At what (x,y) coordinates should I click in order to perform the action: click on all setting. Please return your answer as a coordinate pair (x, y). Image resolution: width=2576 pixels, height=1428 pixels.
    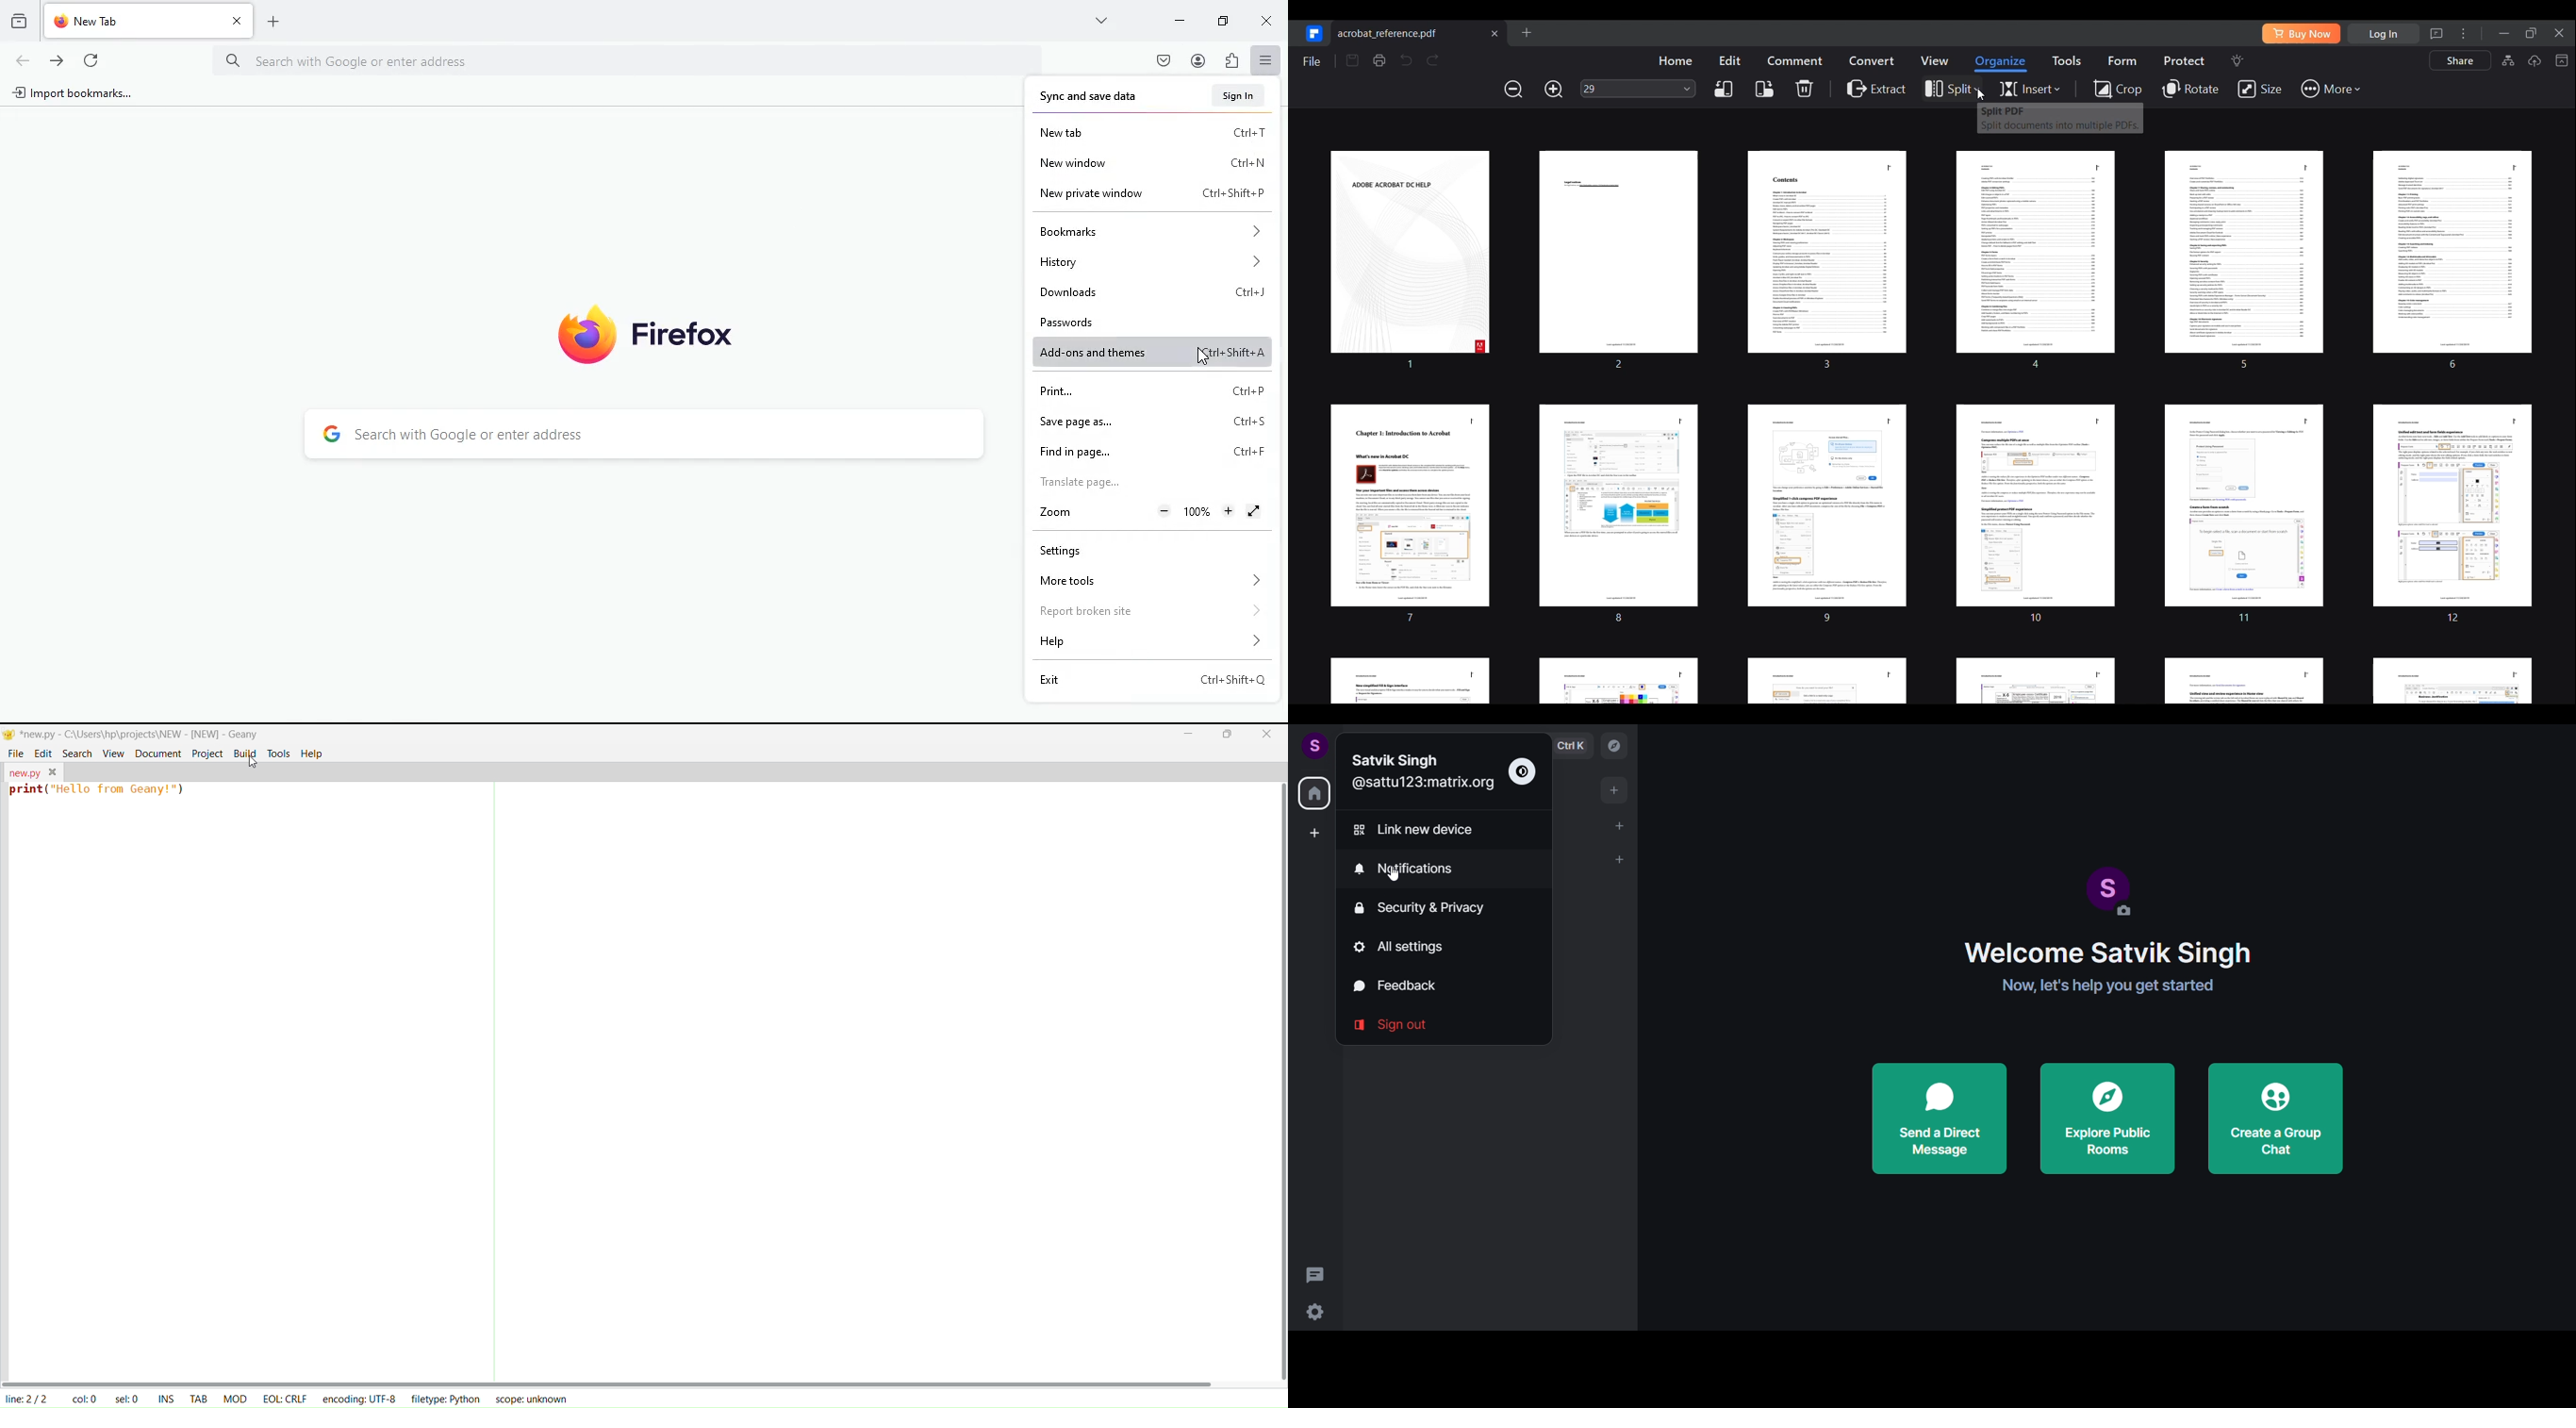
    Looking at the image, I should click on (1402, 947).